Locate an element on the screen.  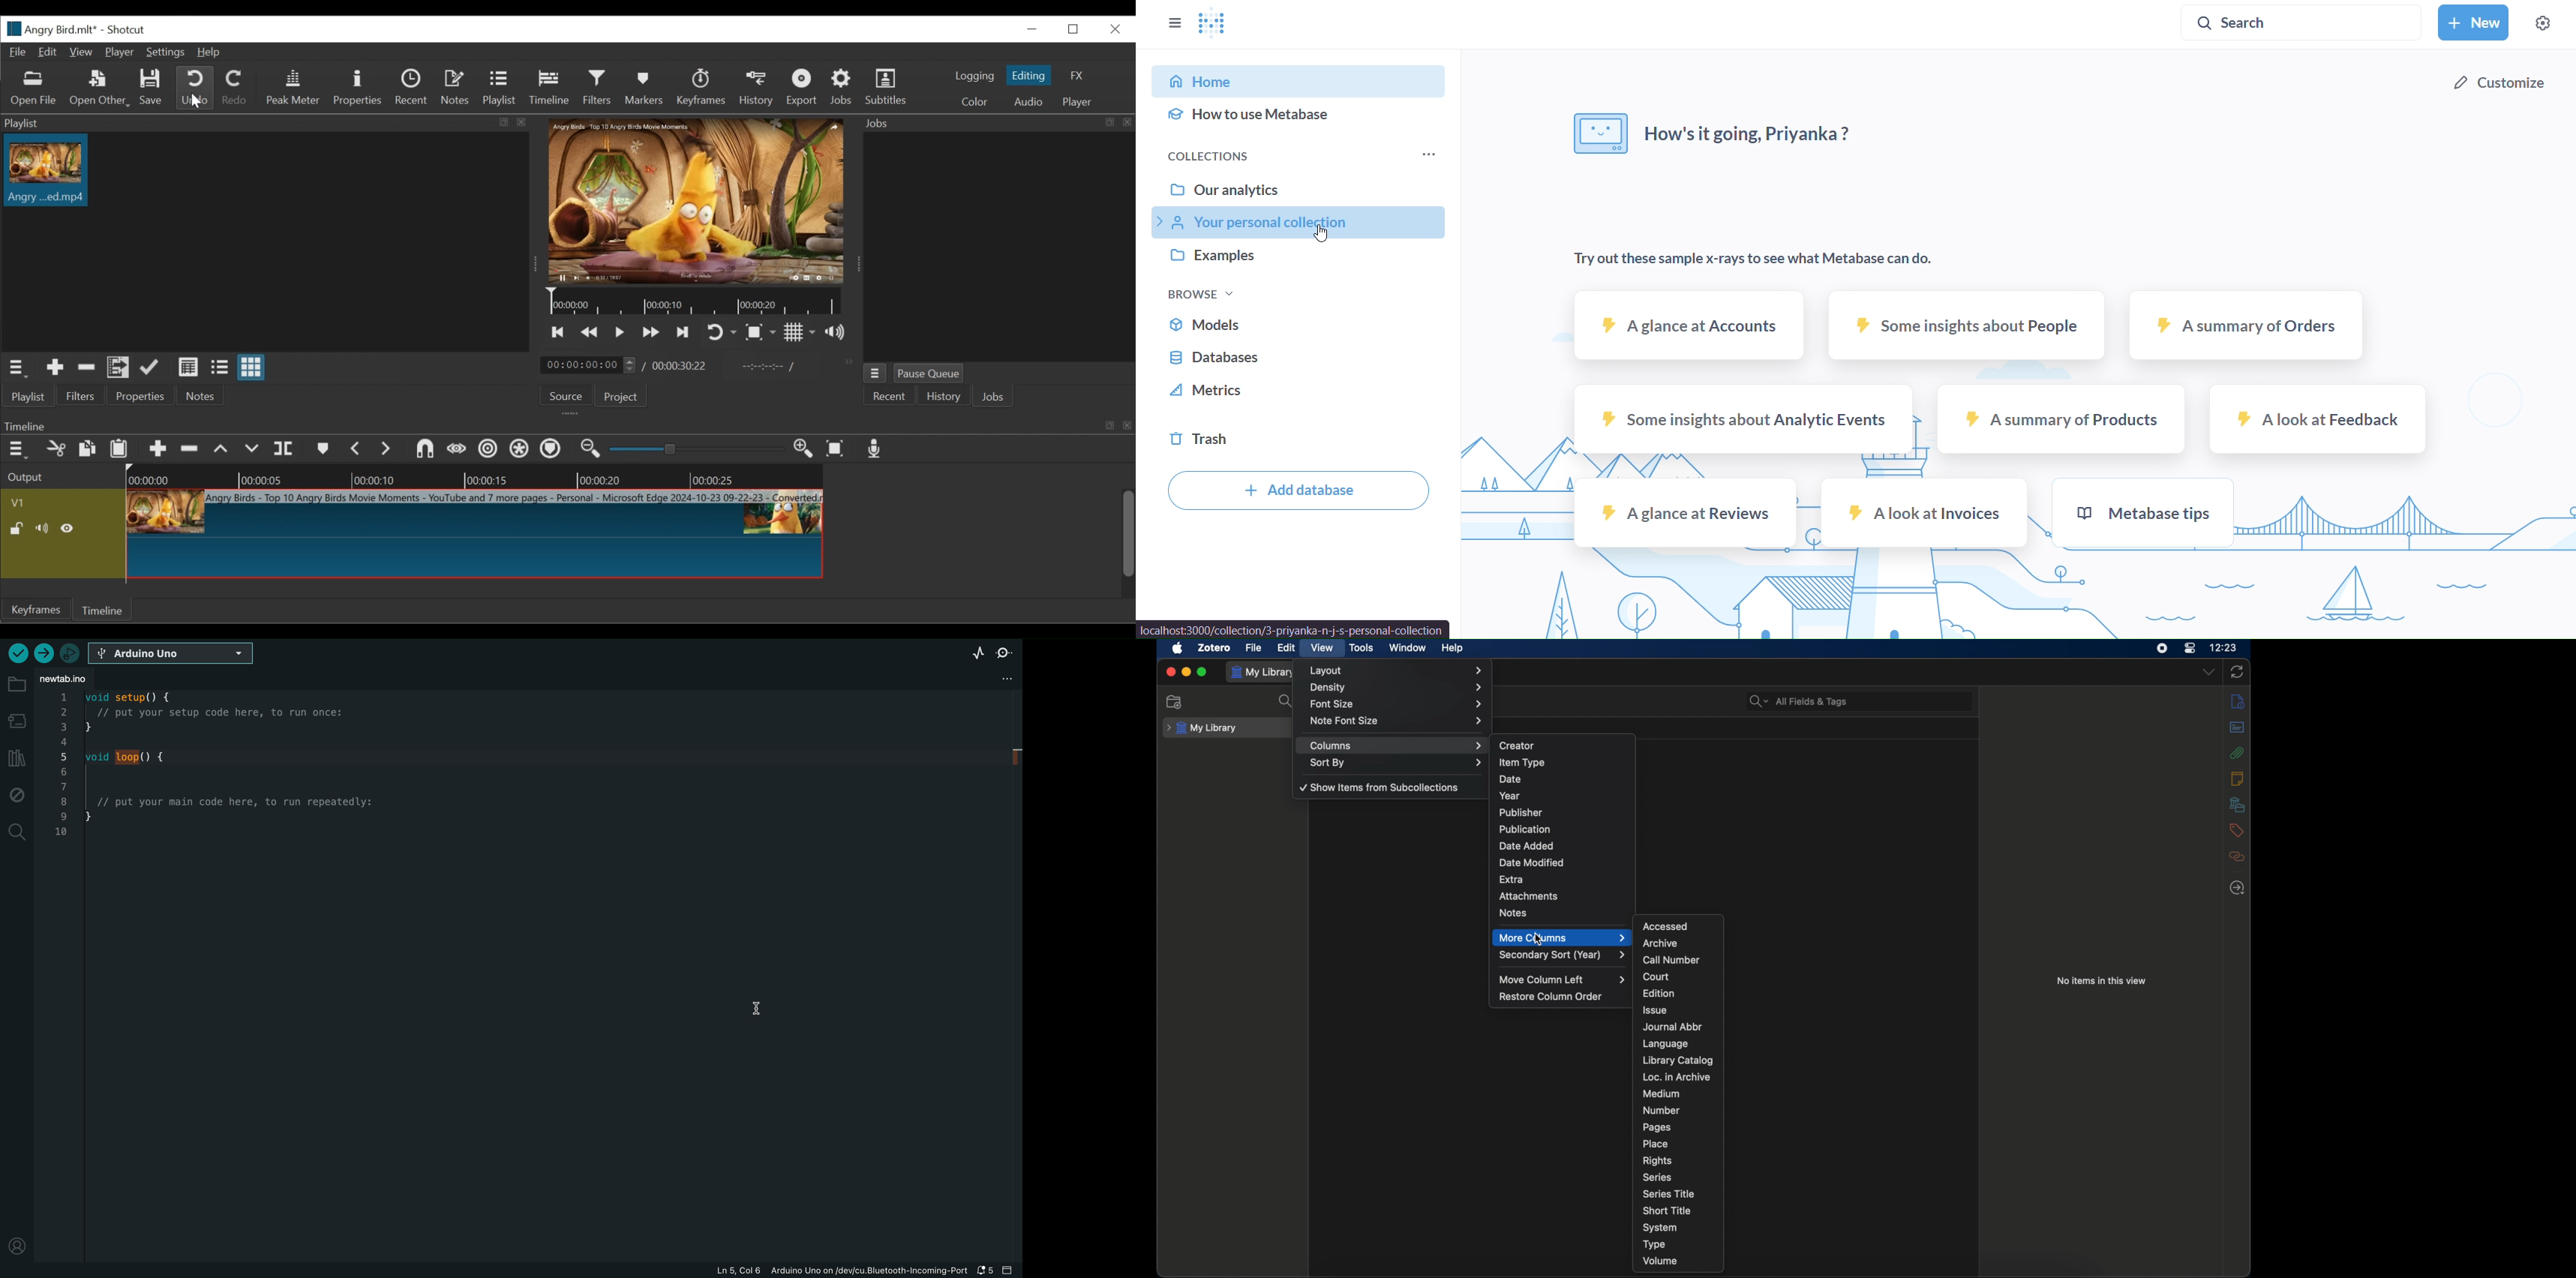
Timeline is located at coordinates (475, 479).